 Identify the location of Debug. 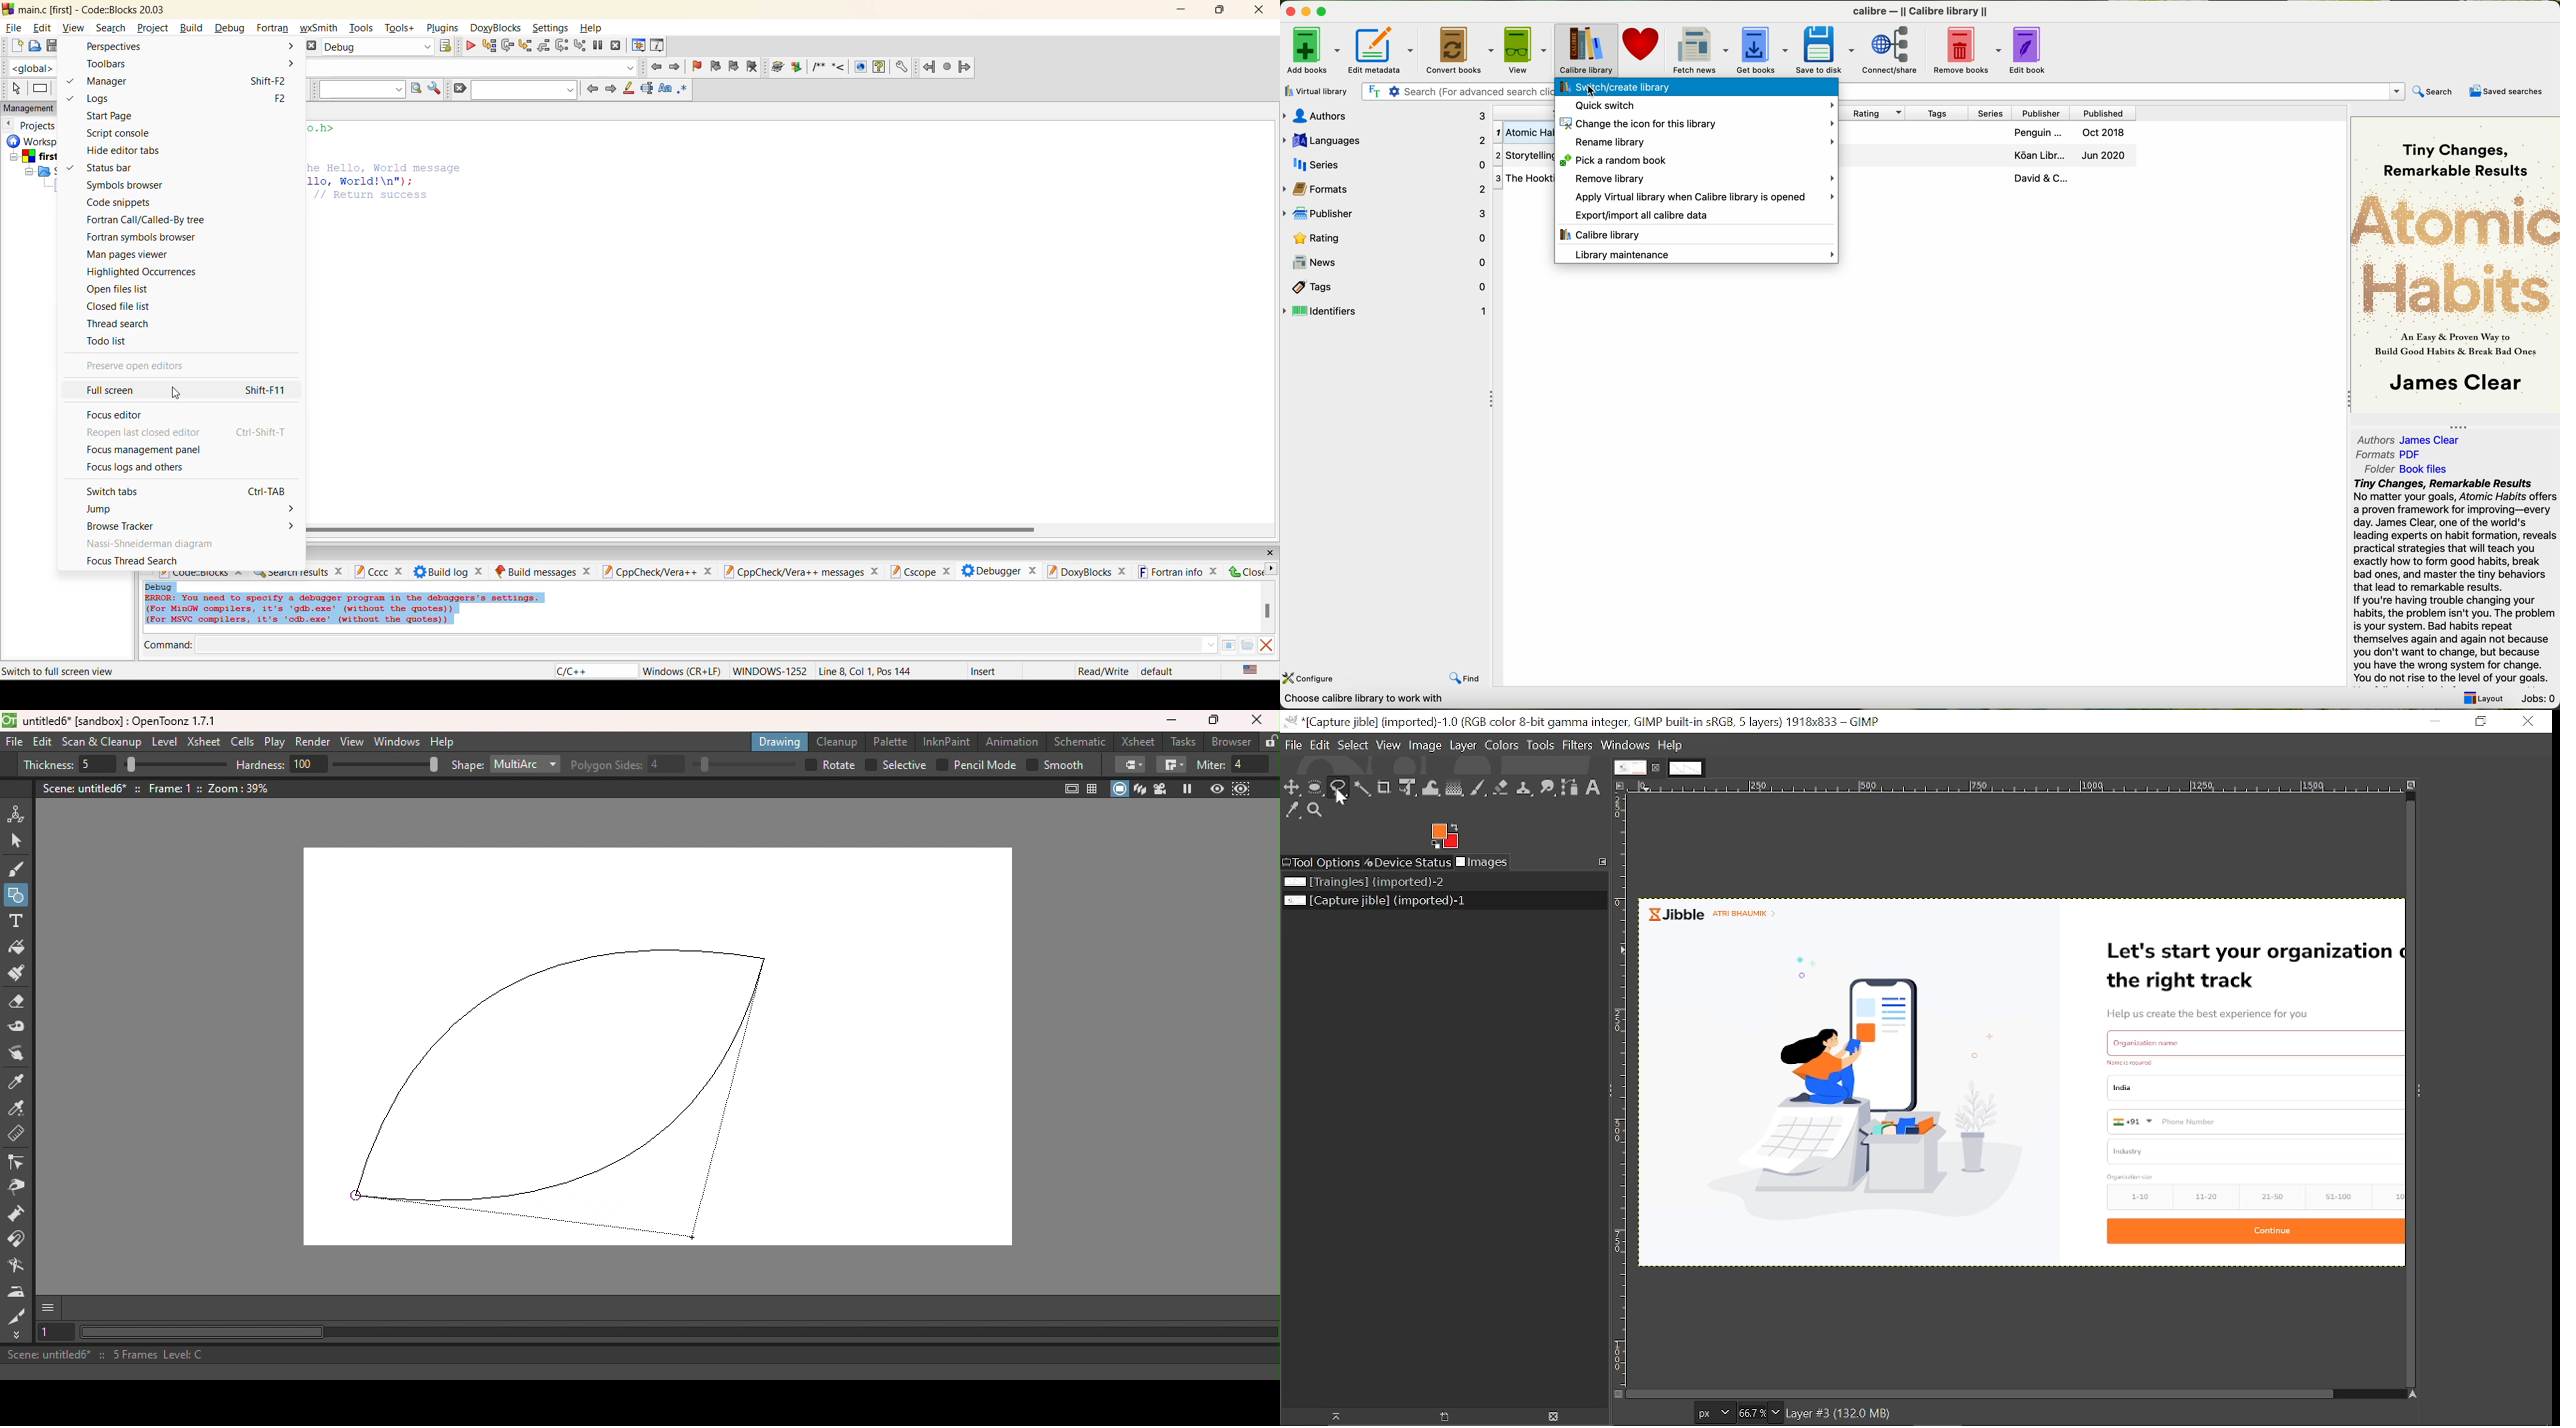
(379, 47).